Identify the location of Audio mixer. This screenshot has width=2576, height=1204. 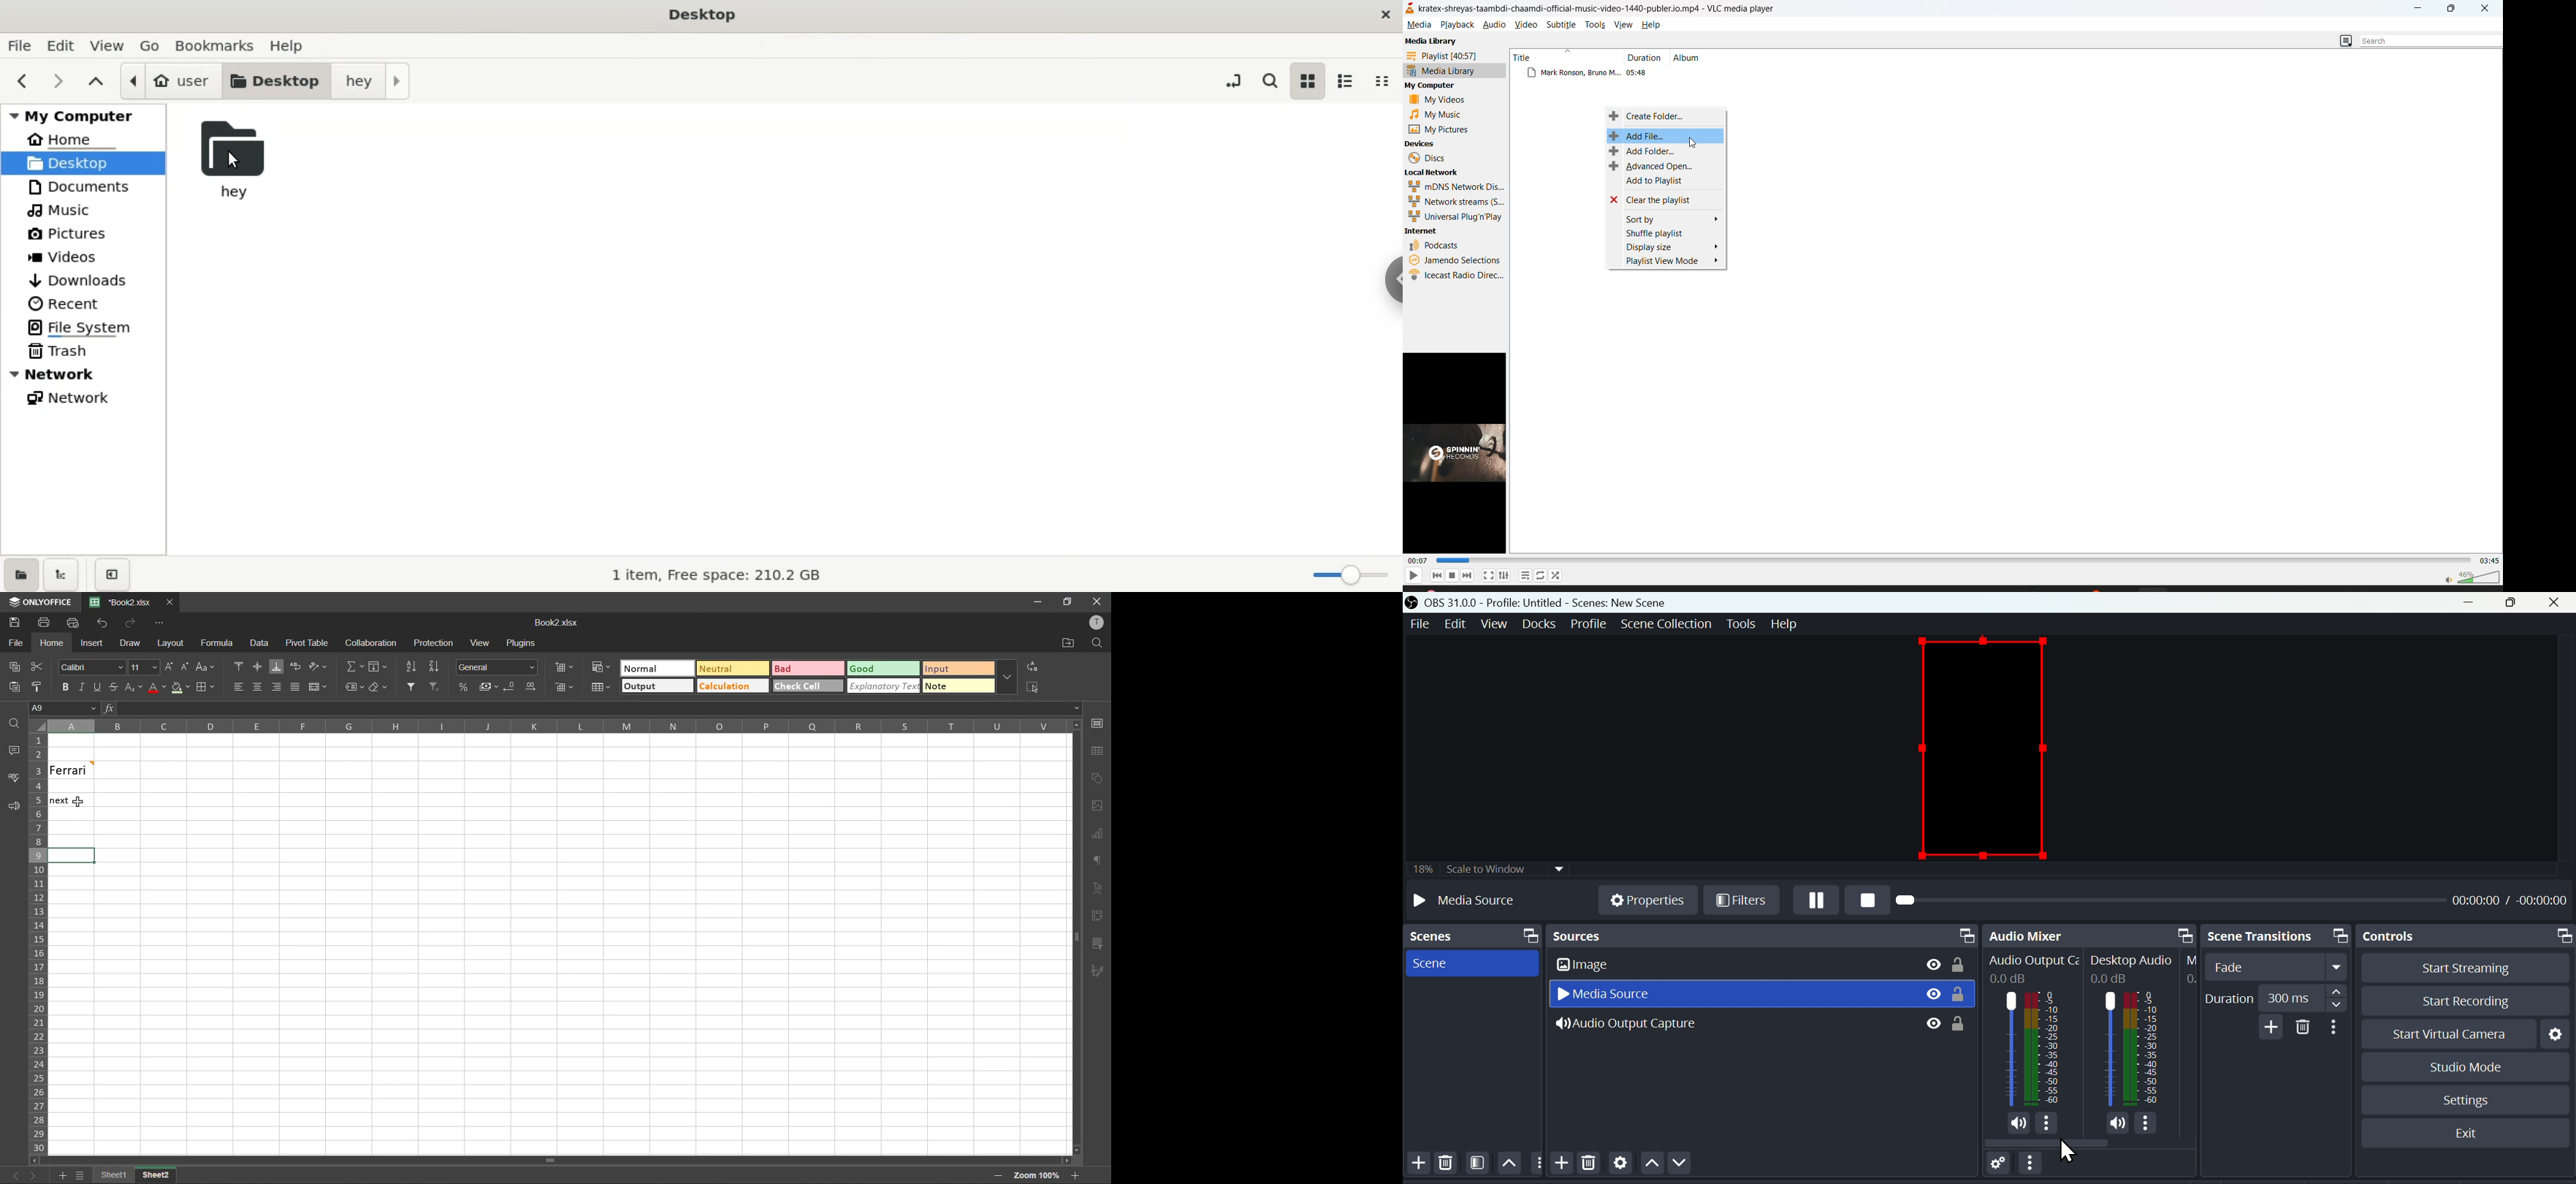
(2092, 934).